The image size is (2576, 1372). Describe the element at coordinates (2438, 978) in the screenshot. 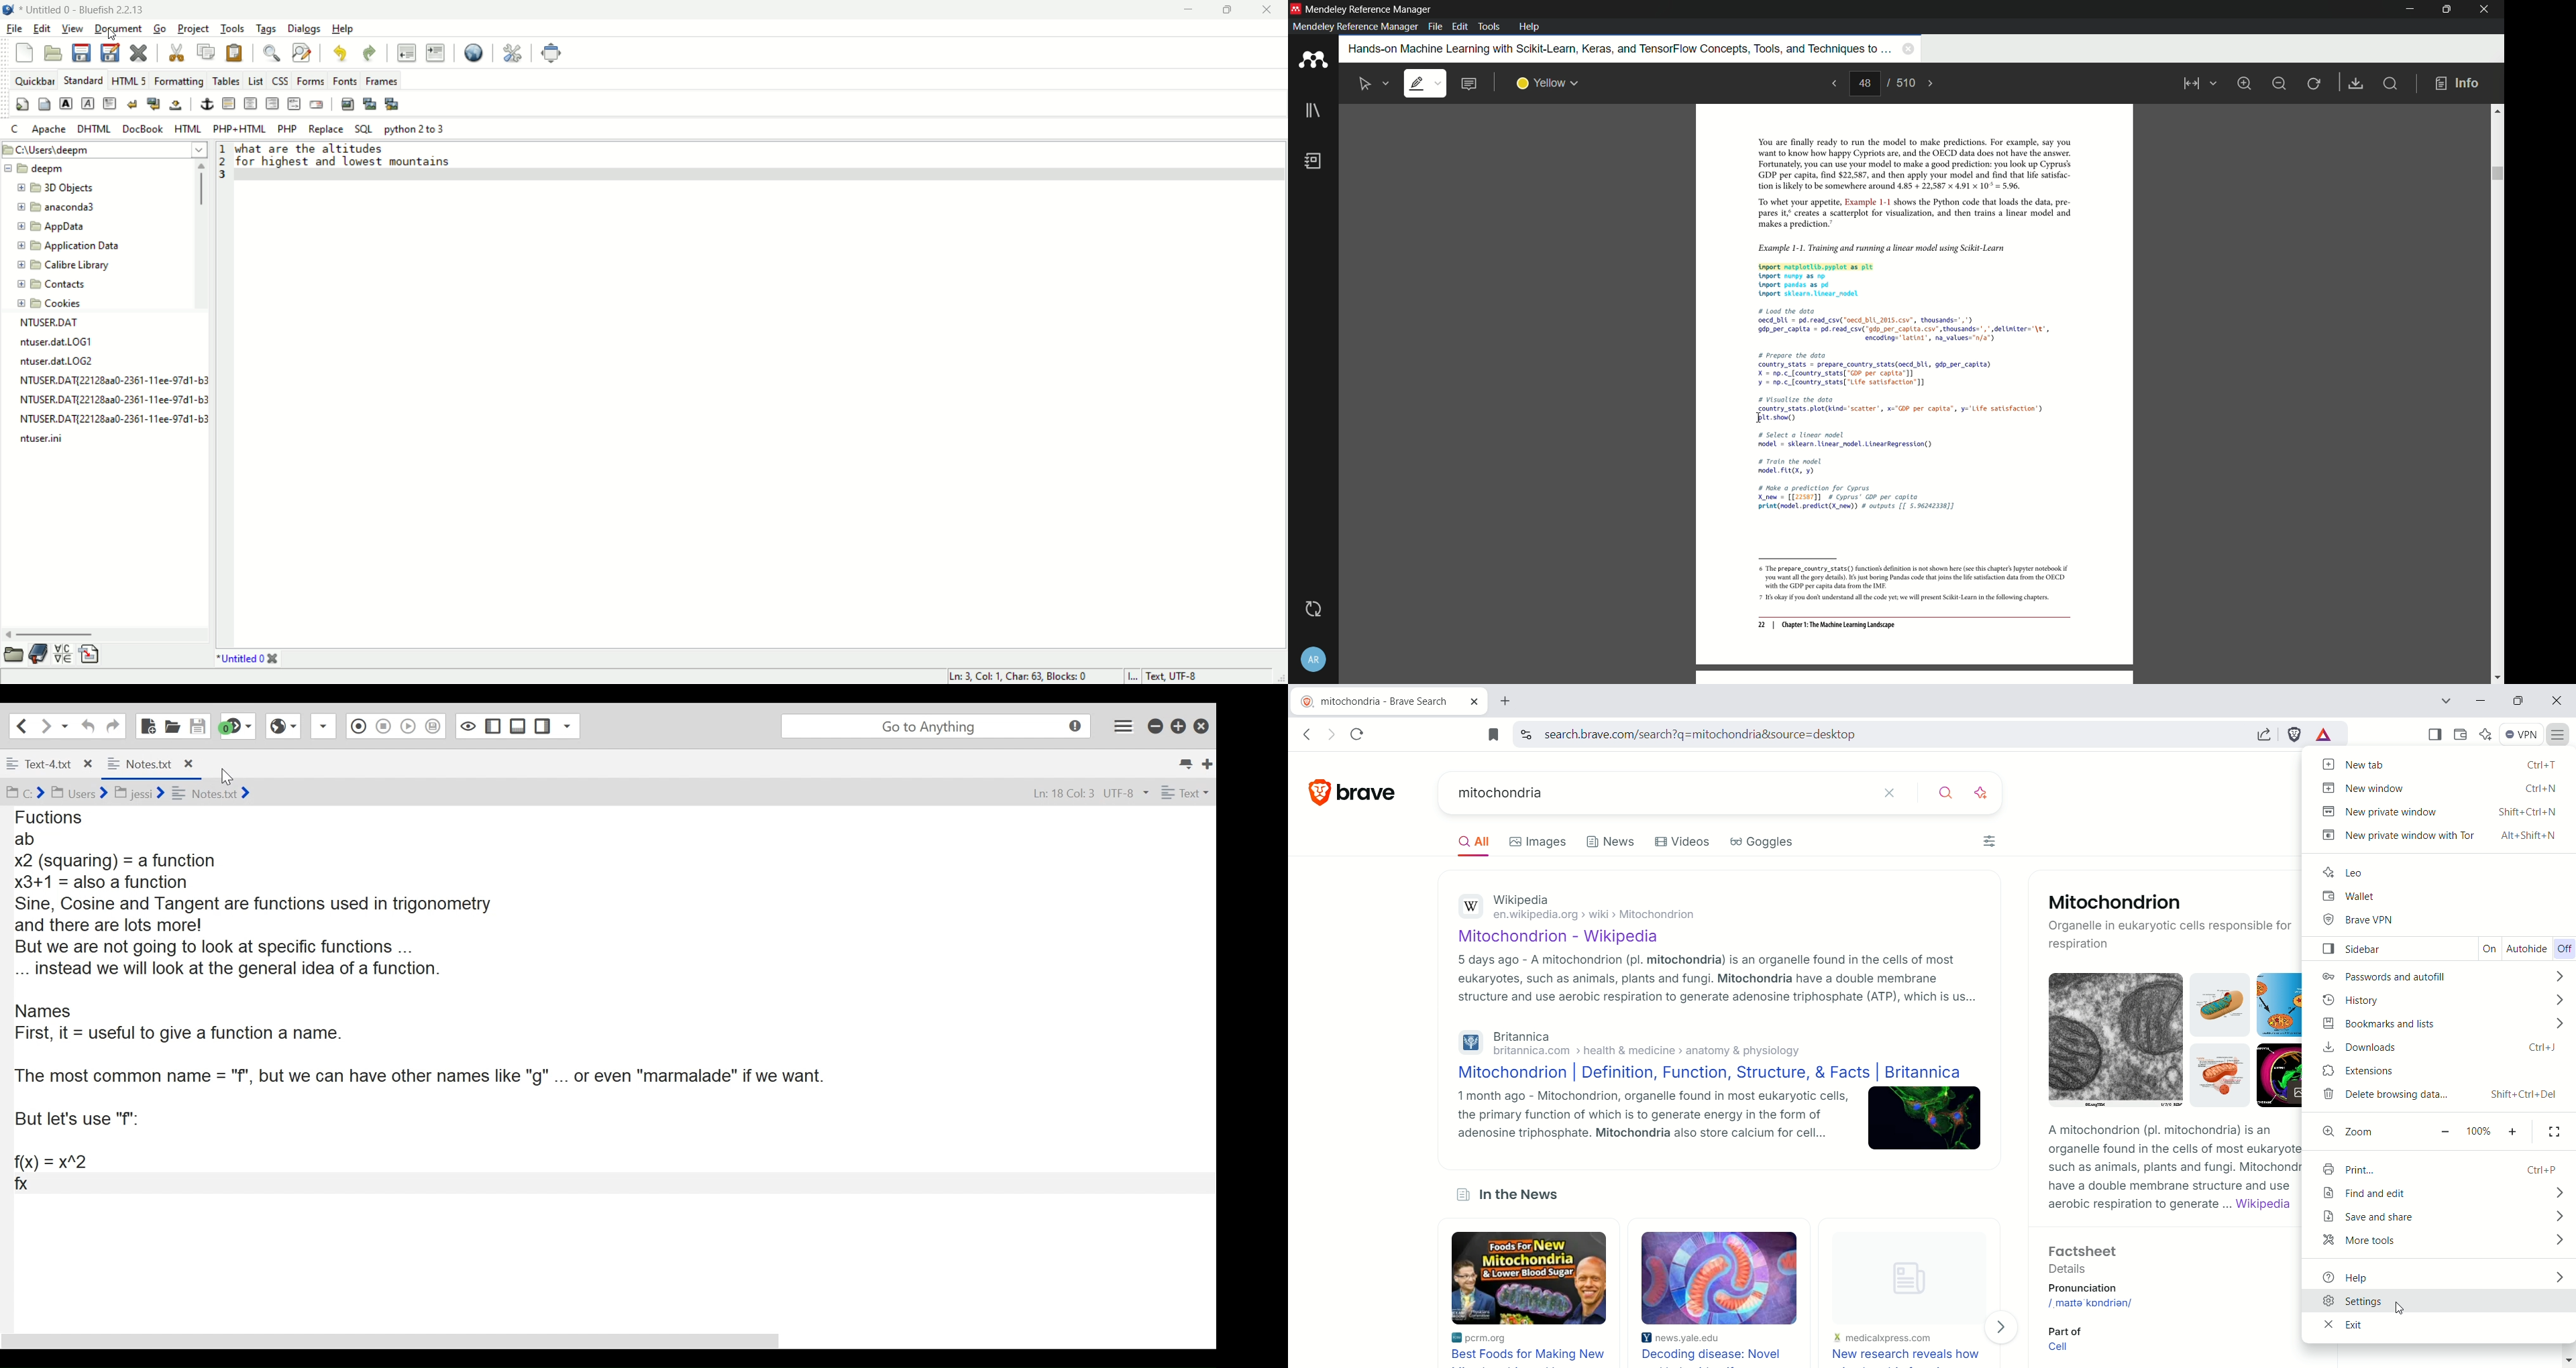

I see `passwords and auto fill` at that location.